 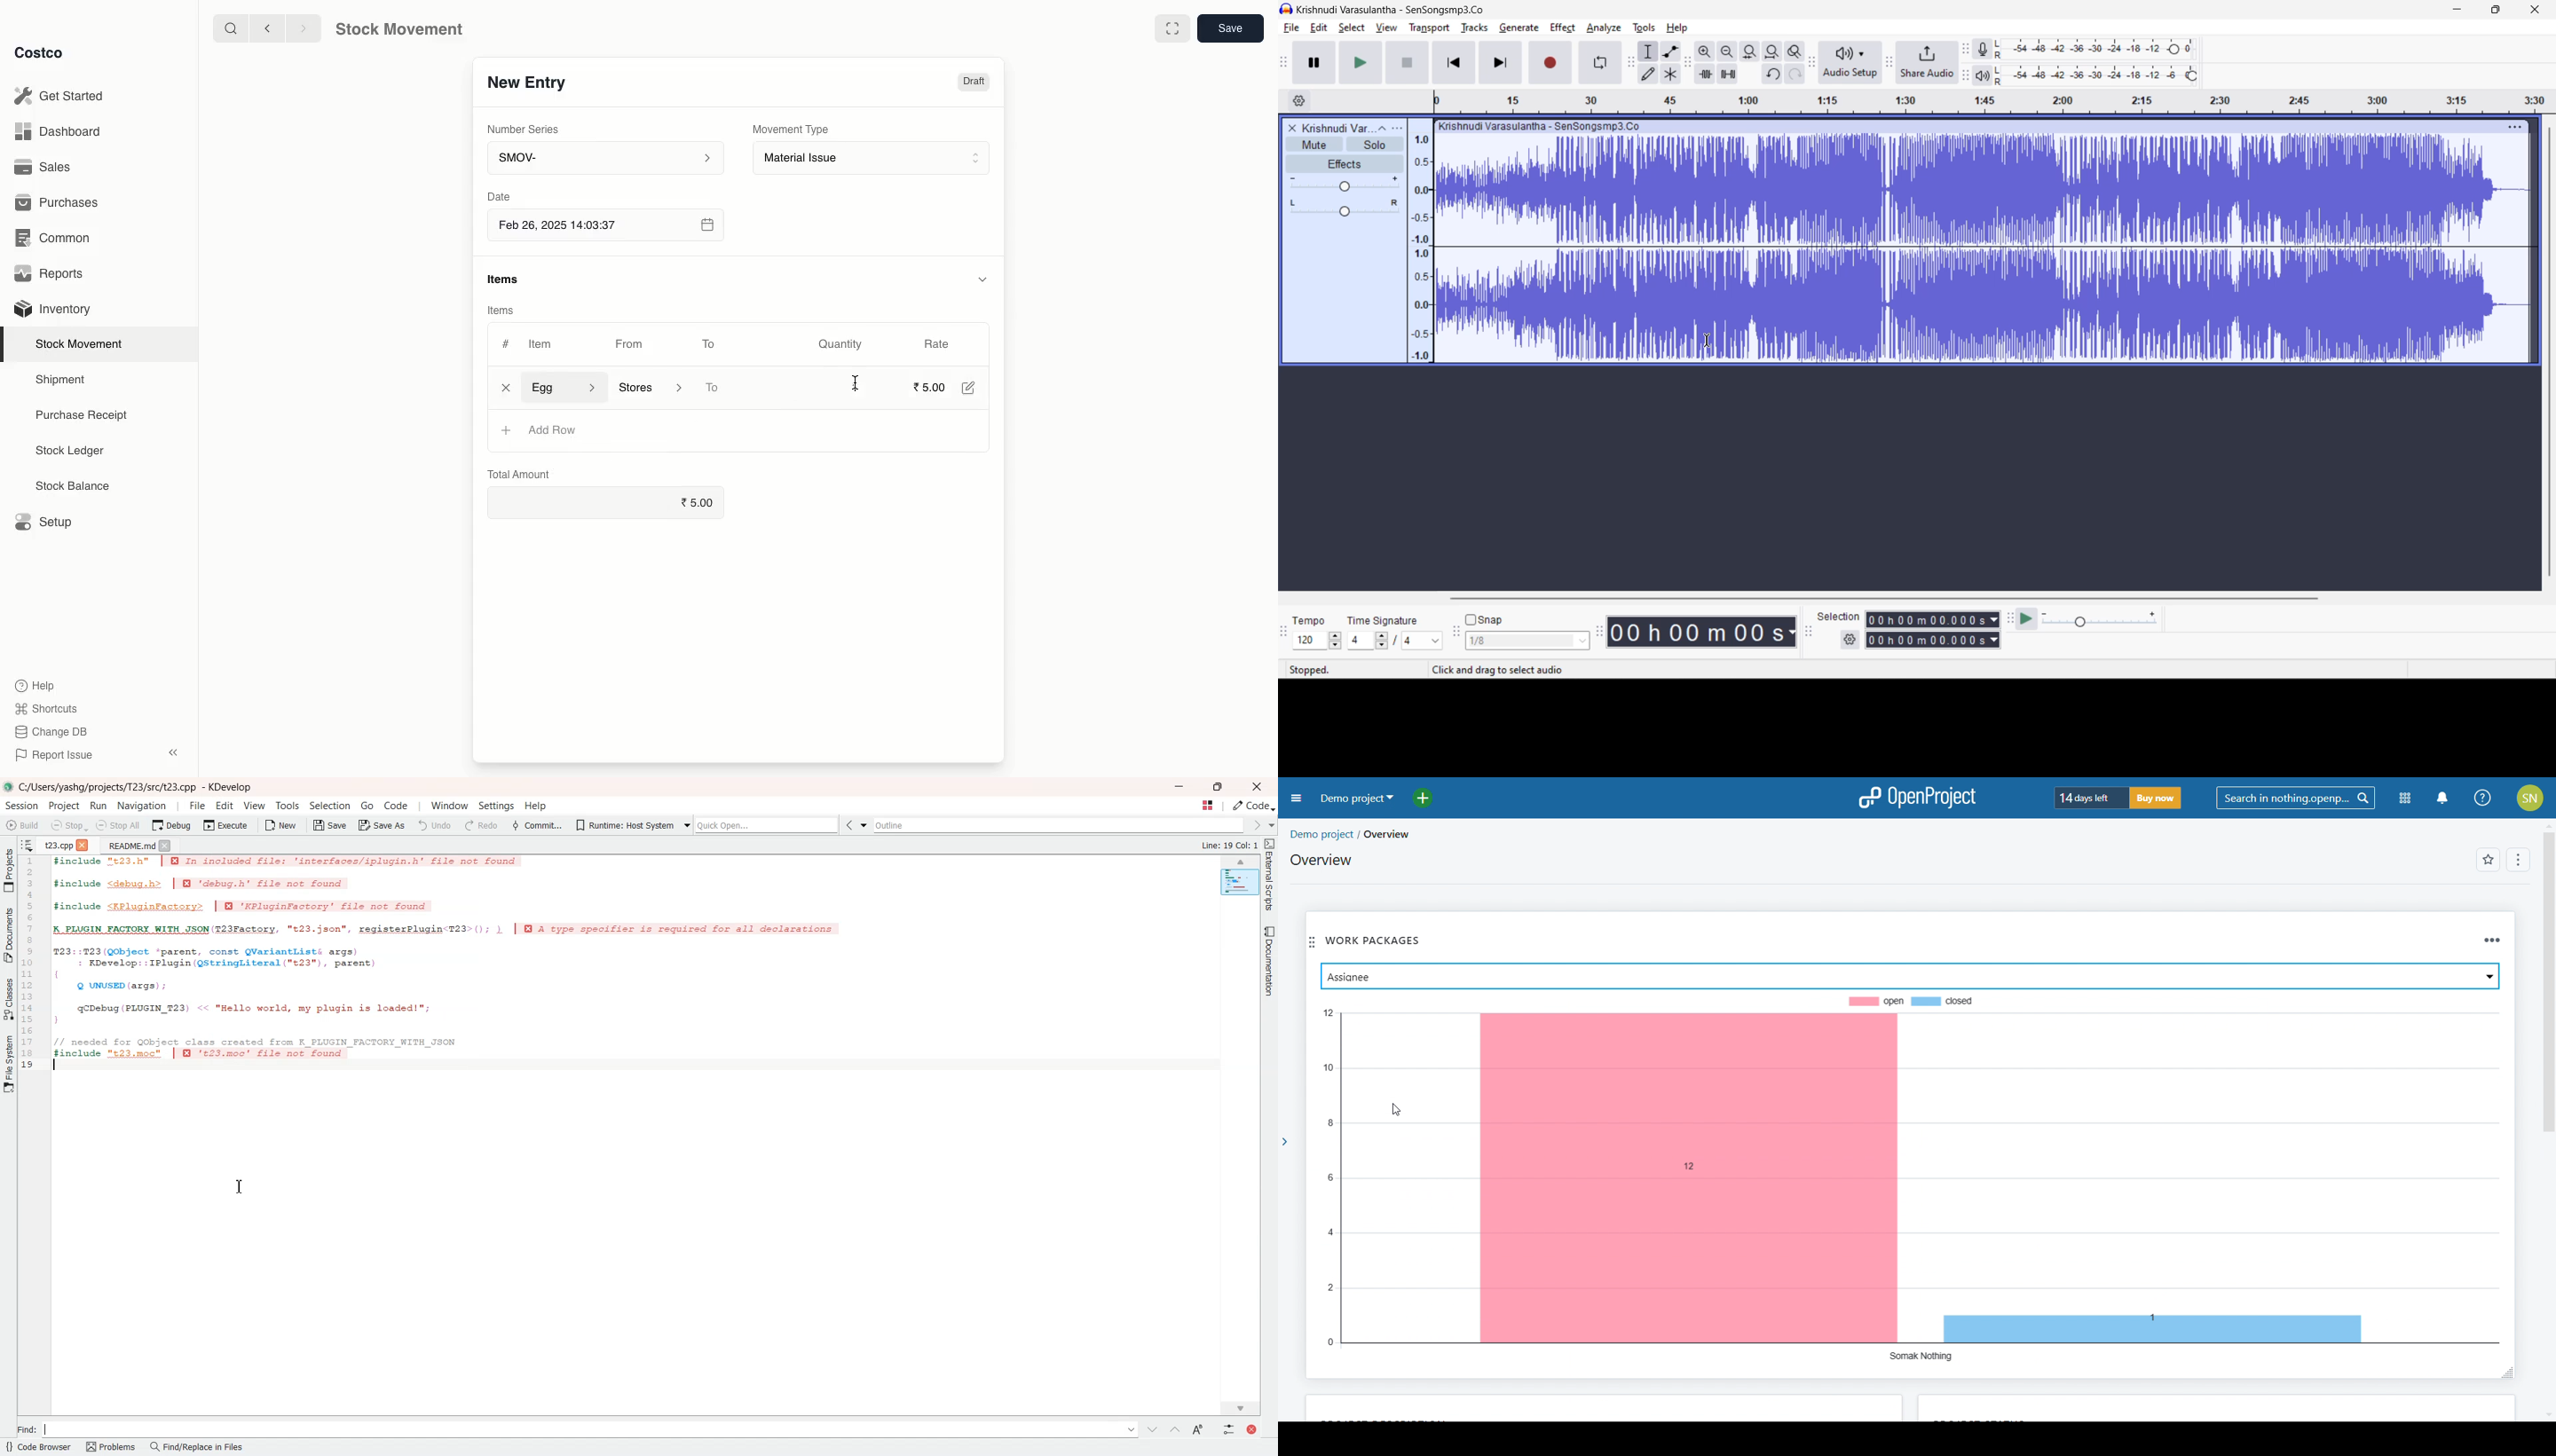 What do you see at coordinates (61, 381) in the screenshot?
I see `Shipment` at bounding box center [61, 381].